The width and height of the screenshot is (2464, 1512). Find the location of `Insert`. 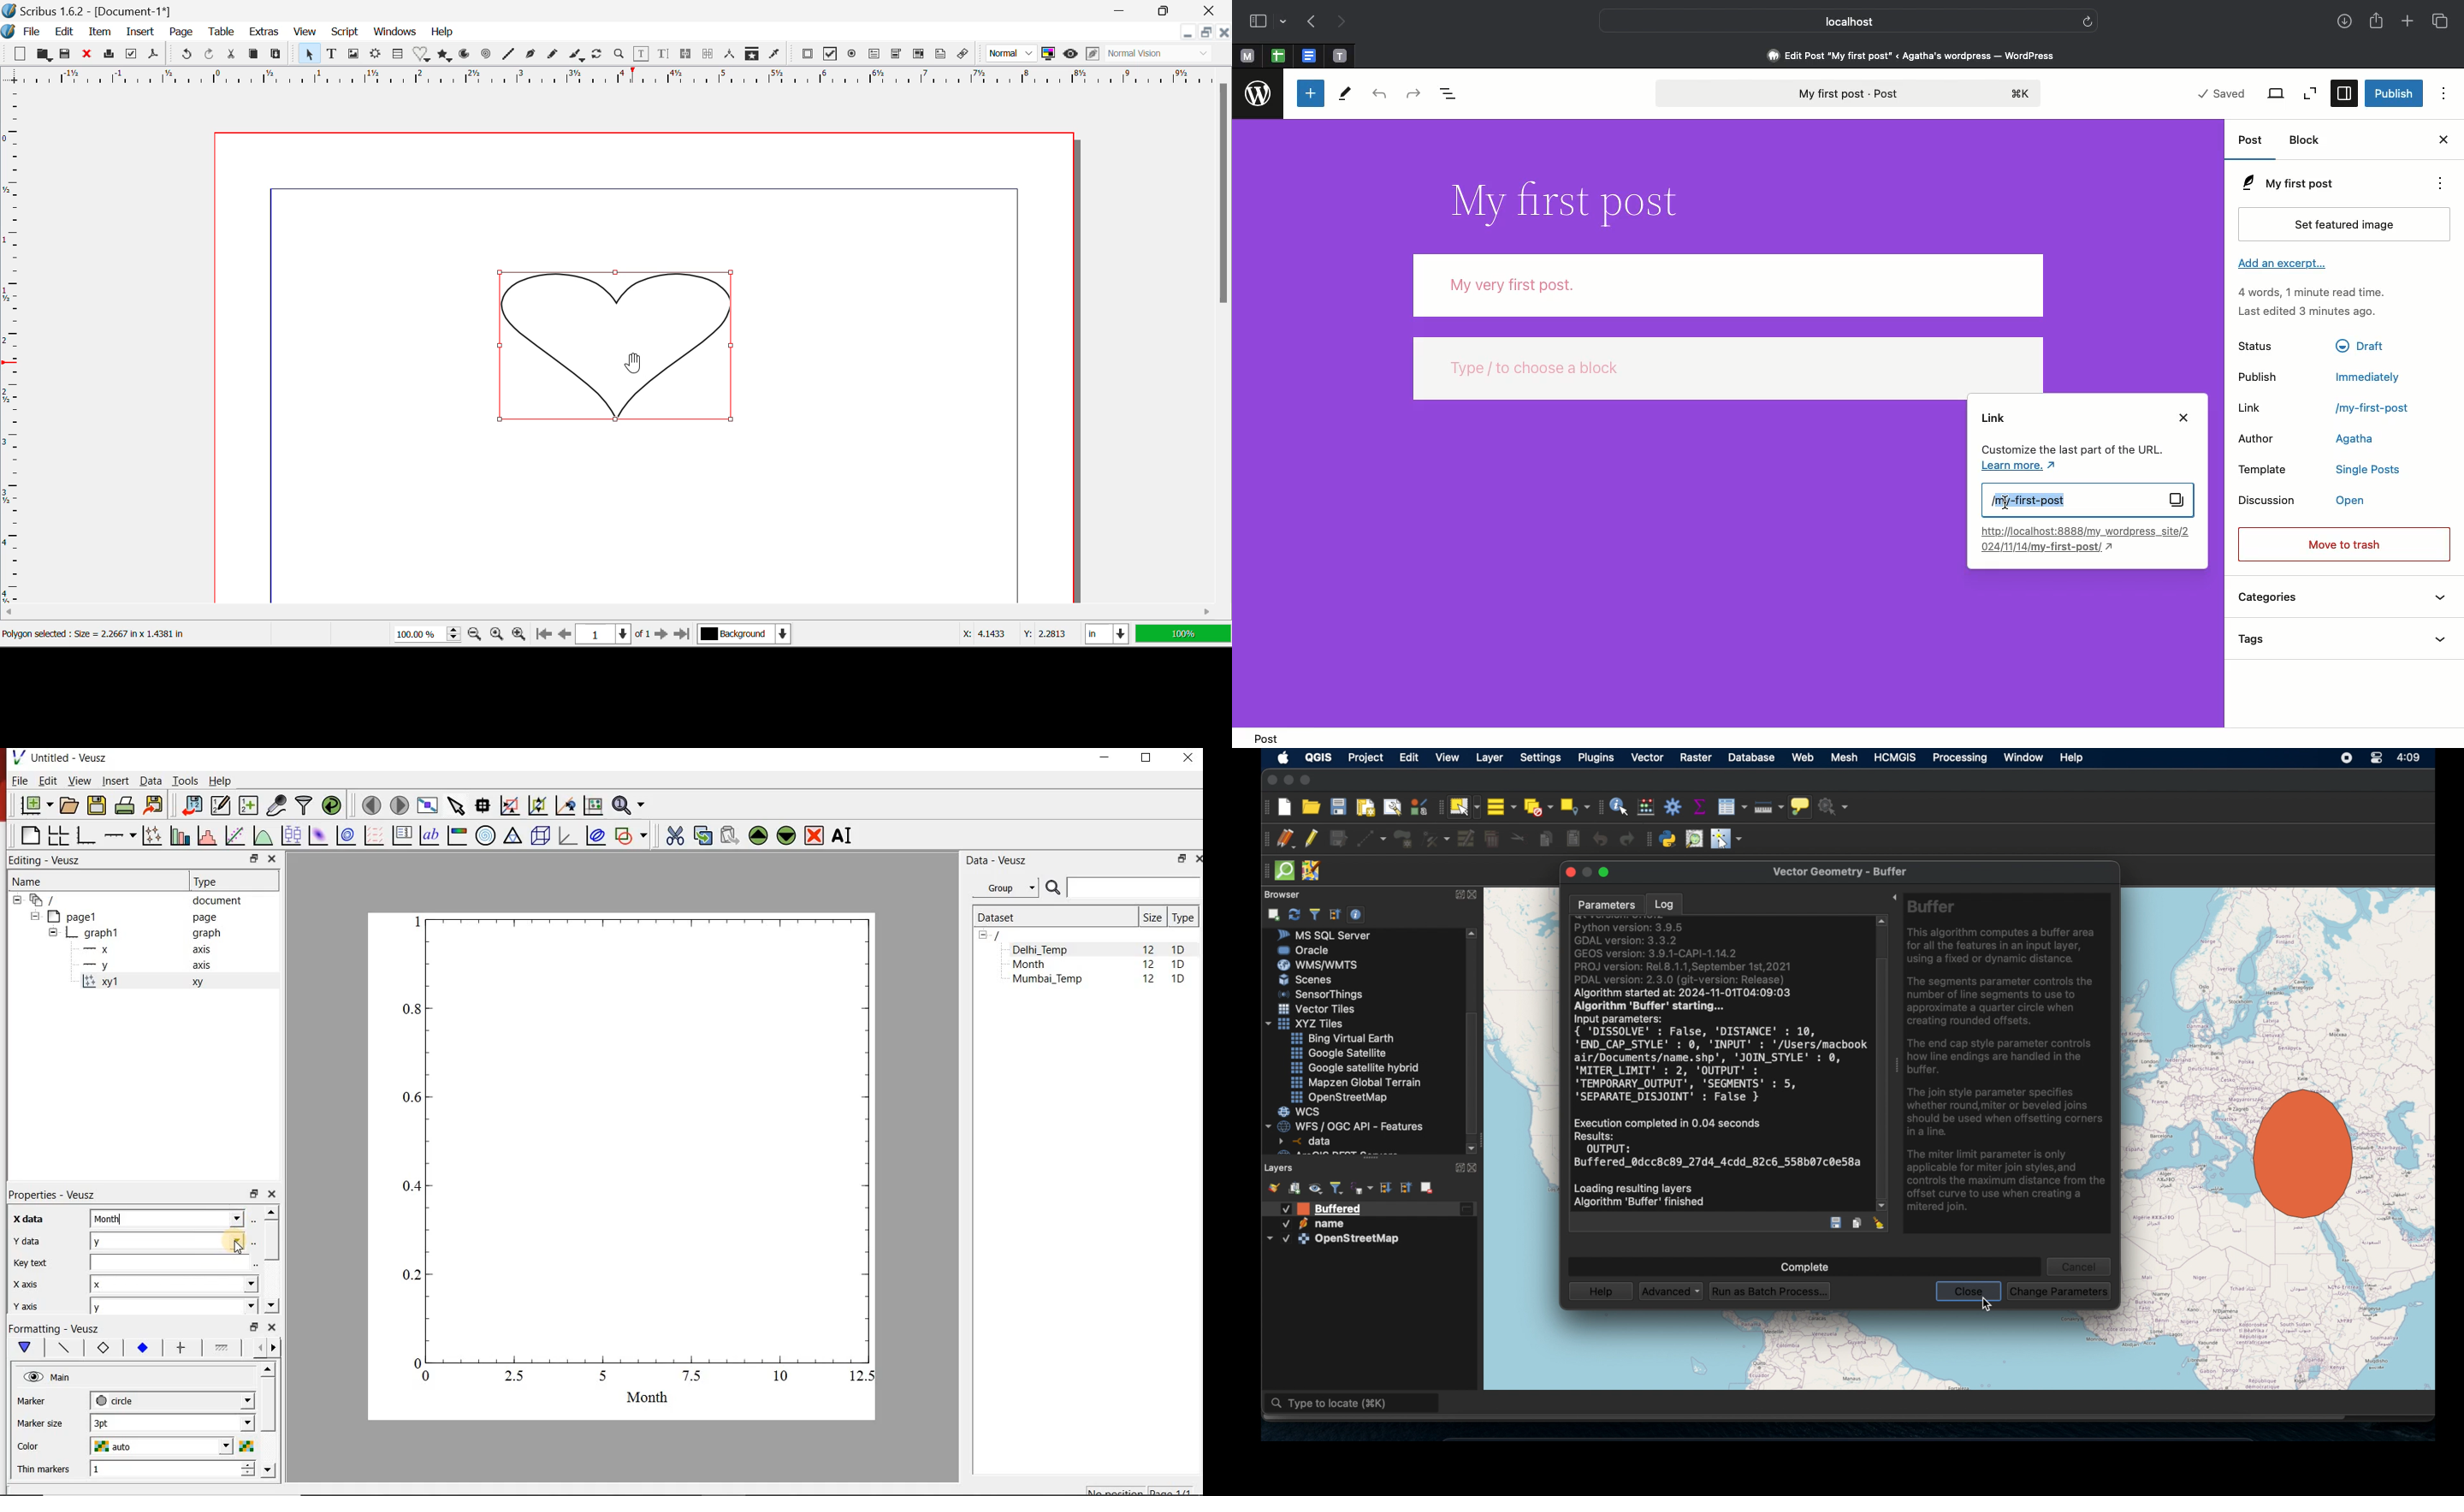

Insert is located at coordinates (139, 32).